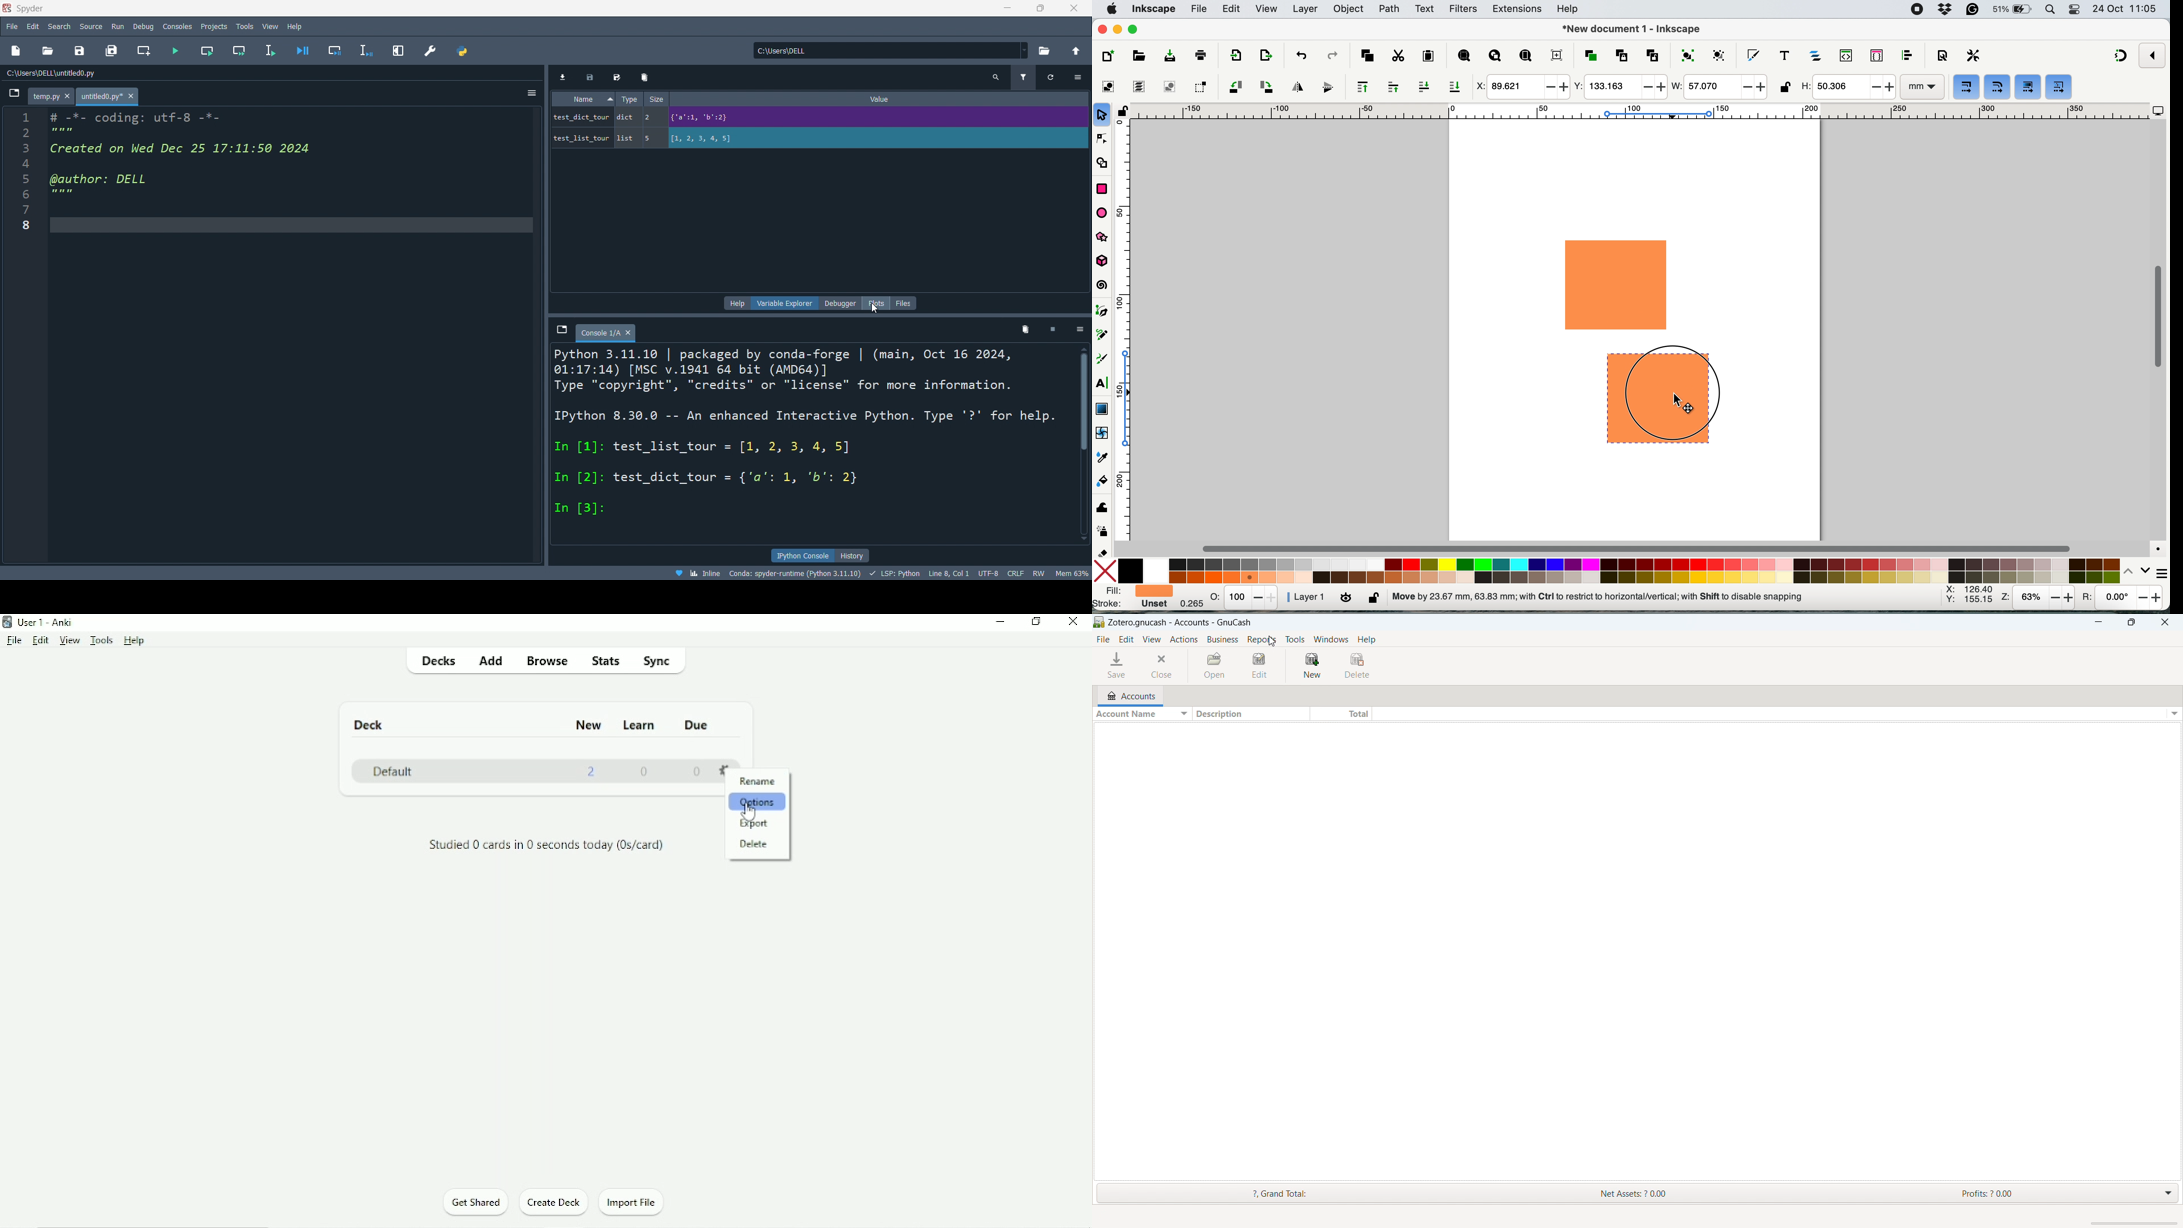 The height and width of the screenshot is (1232, 2184). I want to click on redo, so click(1332, 55).